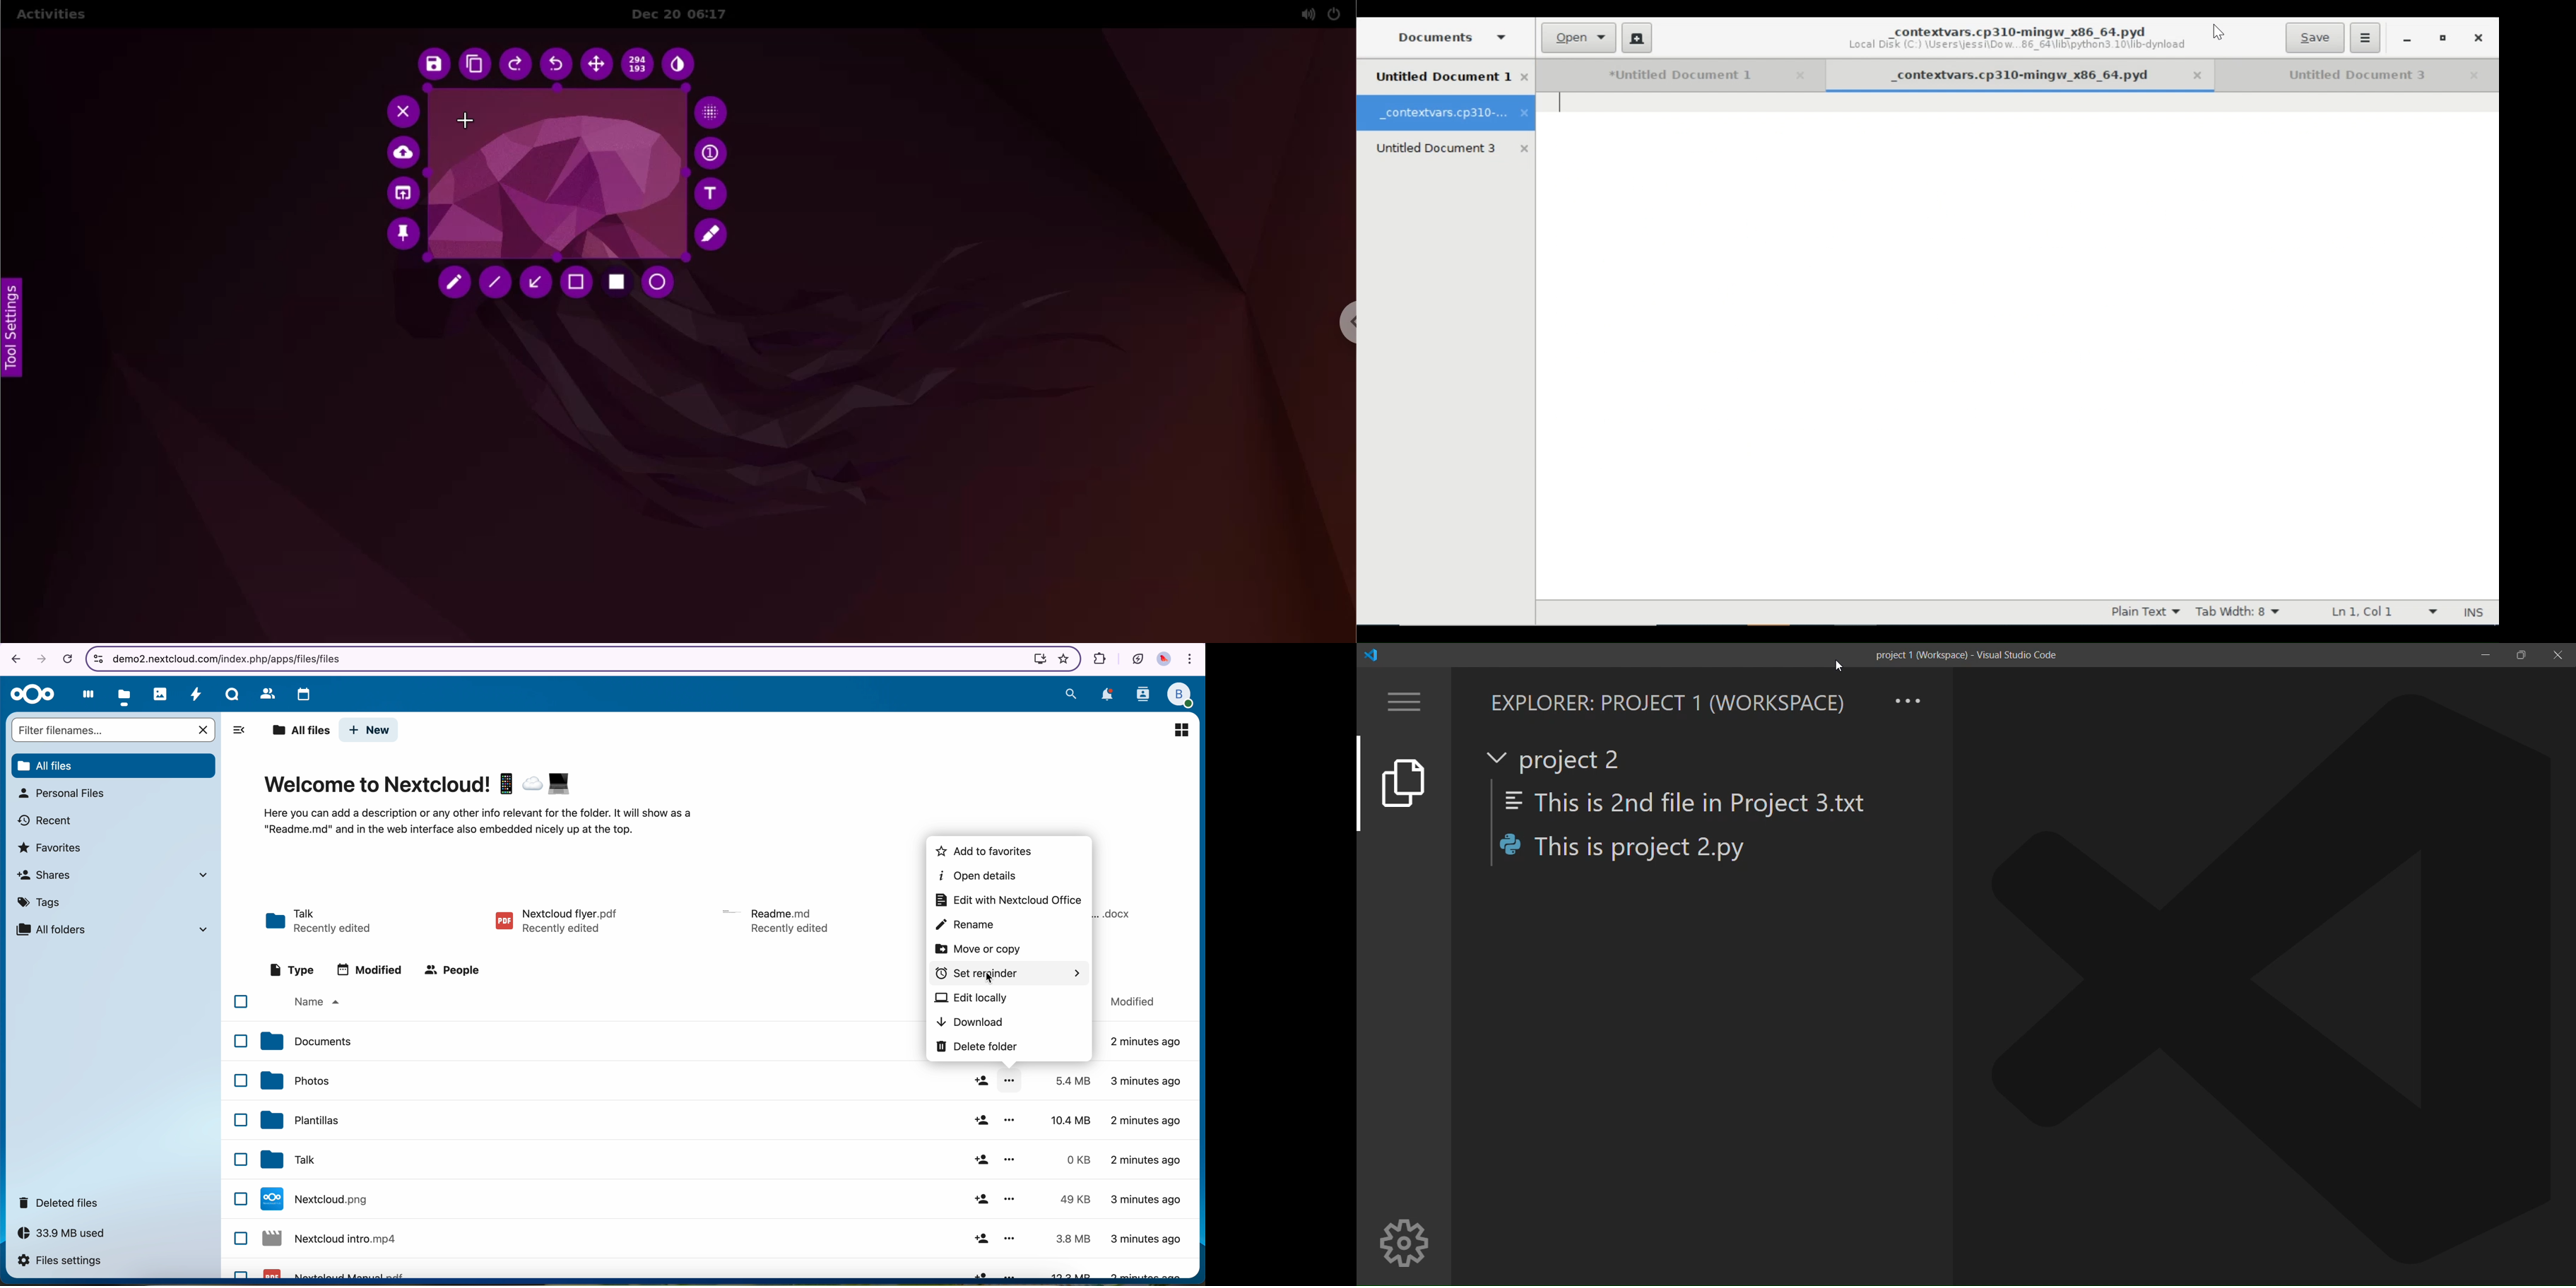 The width and height of the screenshot is (2576, 1288). What do you see at coordinates (969, 1022) in the screenshot?
I see `download` at bounding box center [969, 1022].